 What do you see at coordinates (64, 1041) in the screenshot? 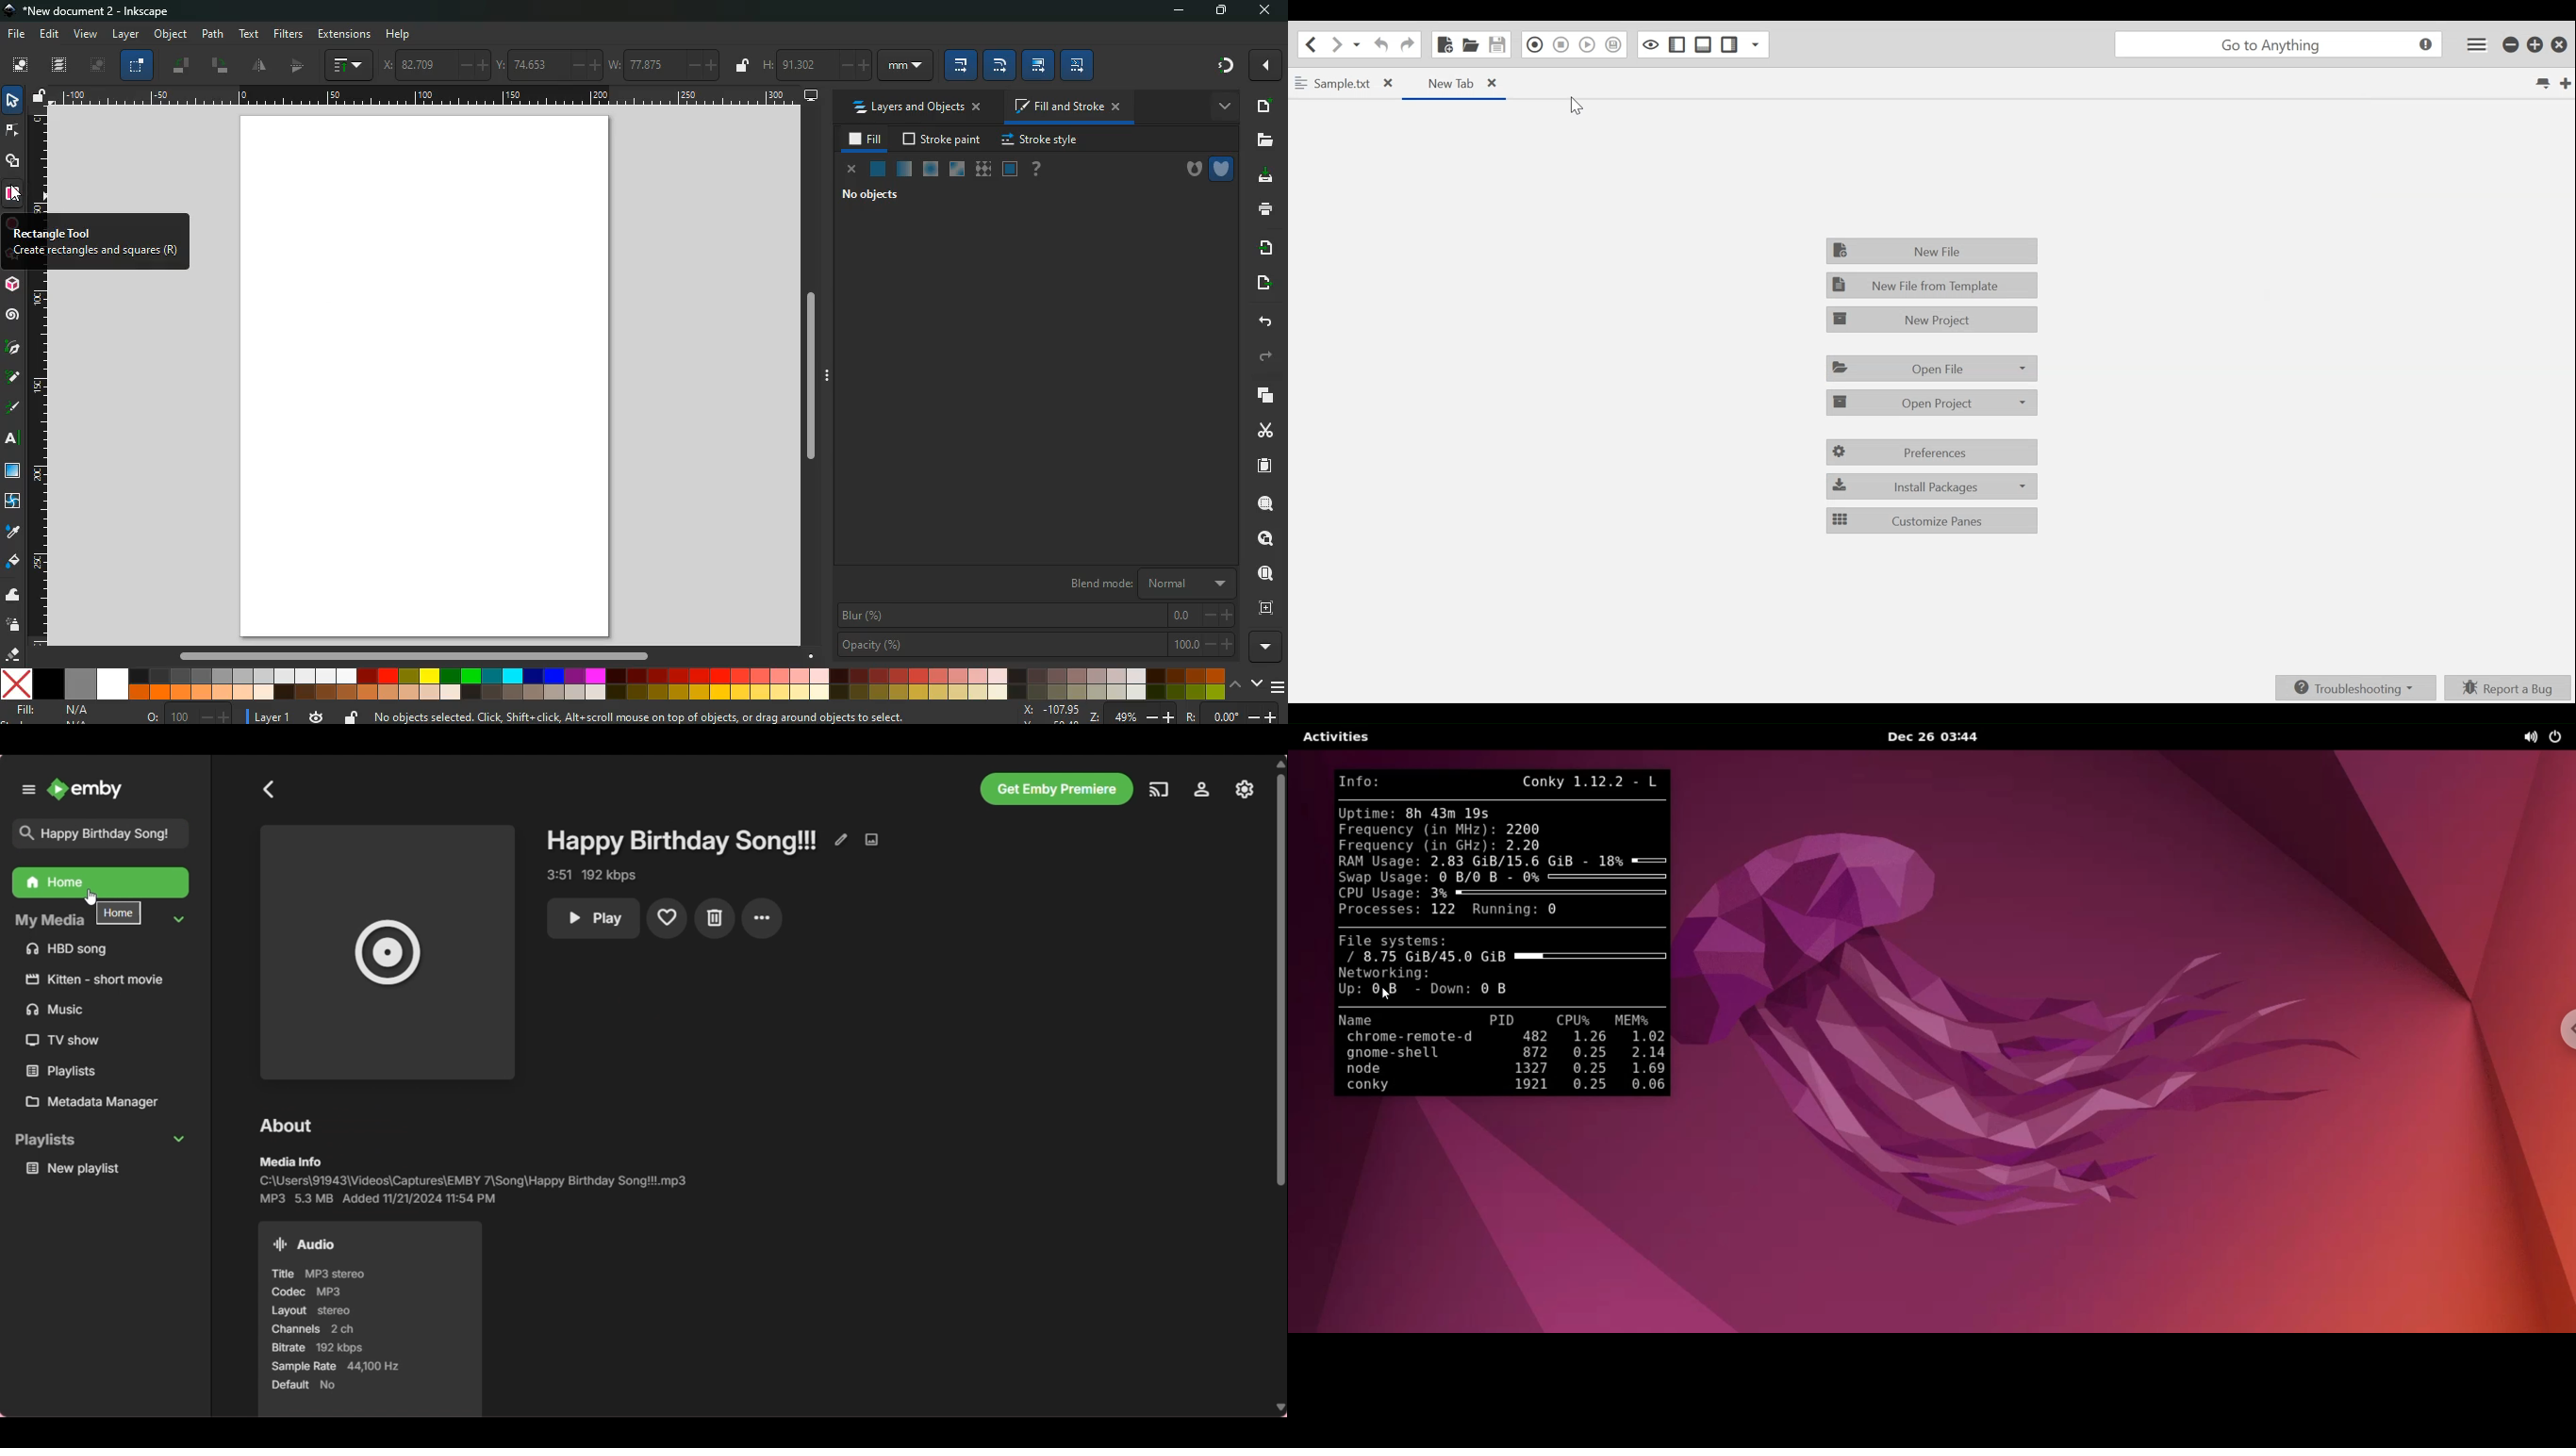
I see `TV show` at bounding box center [64, 1041].